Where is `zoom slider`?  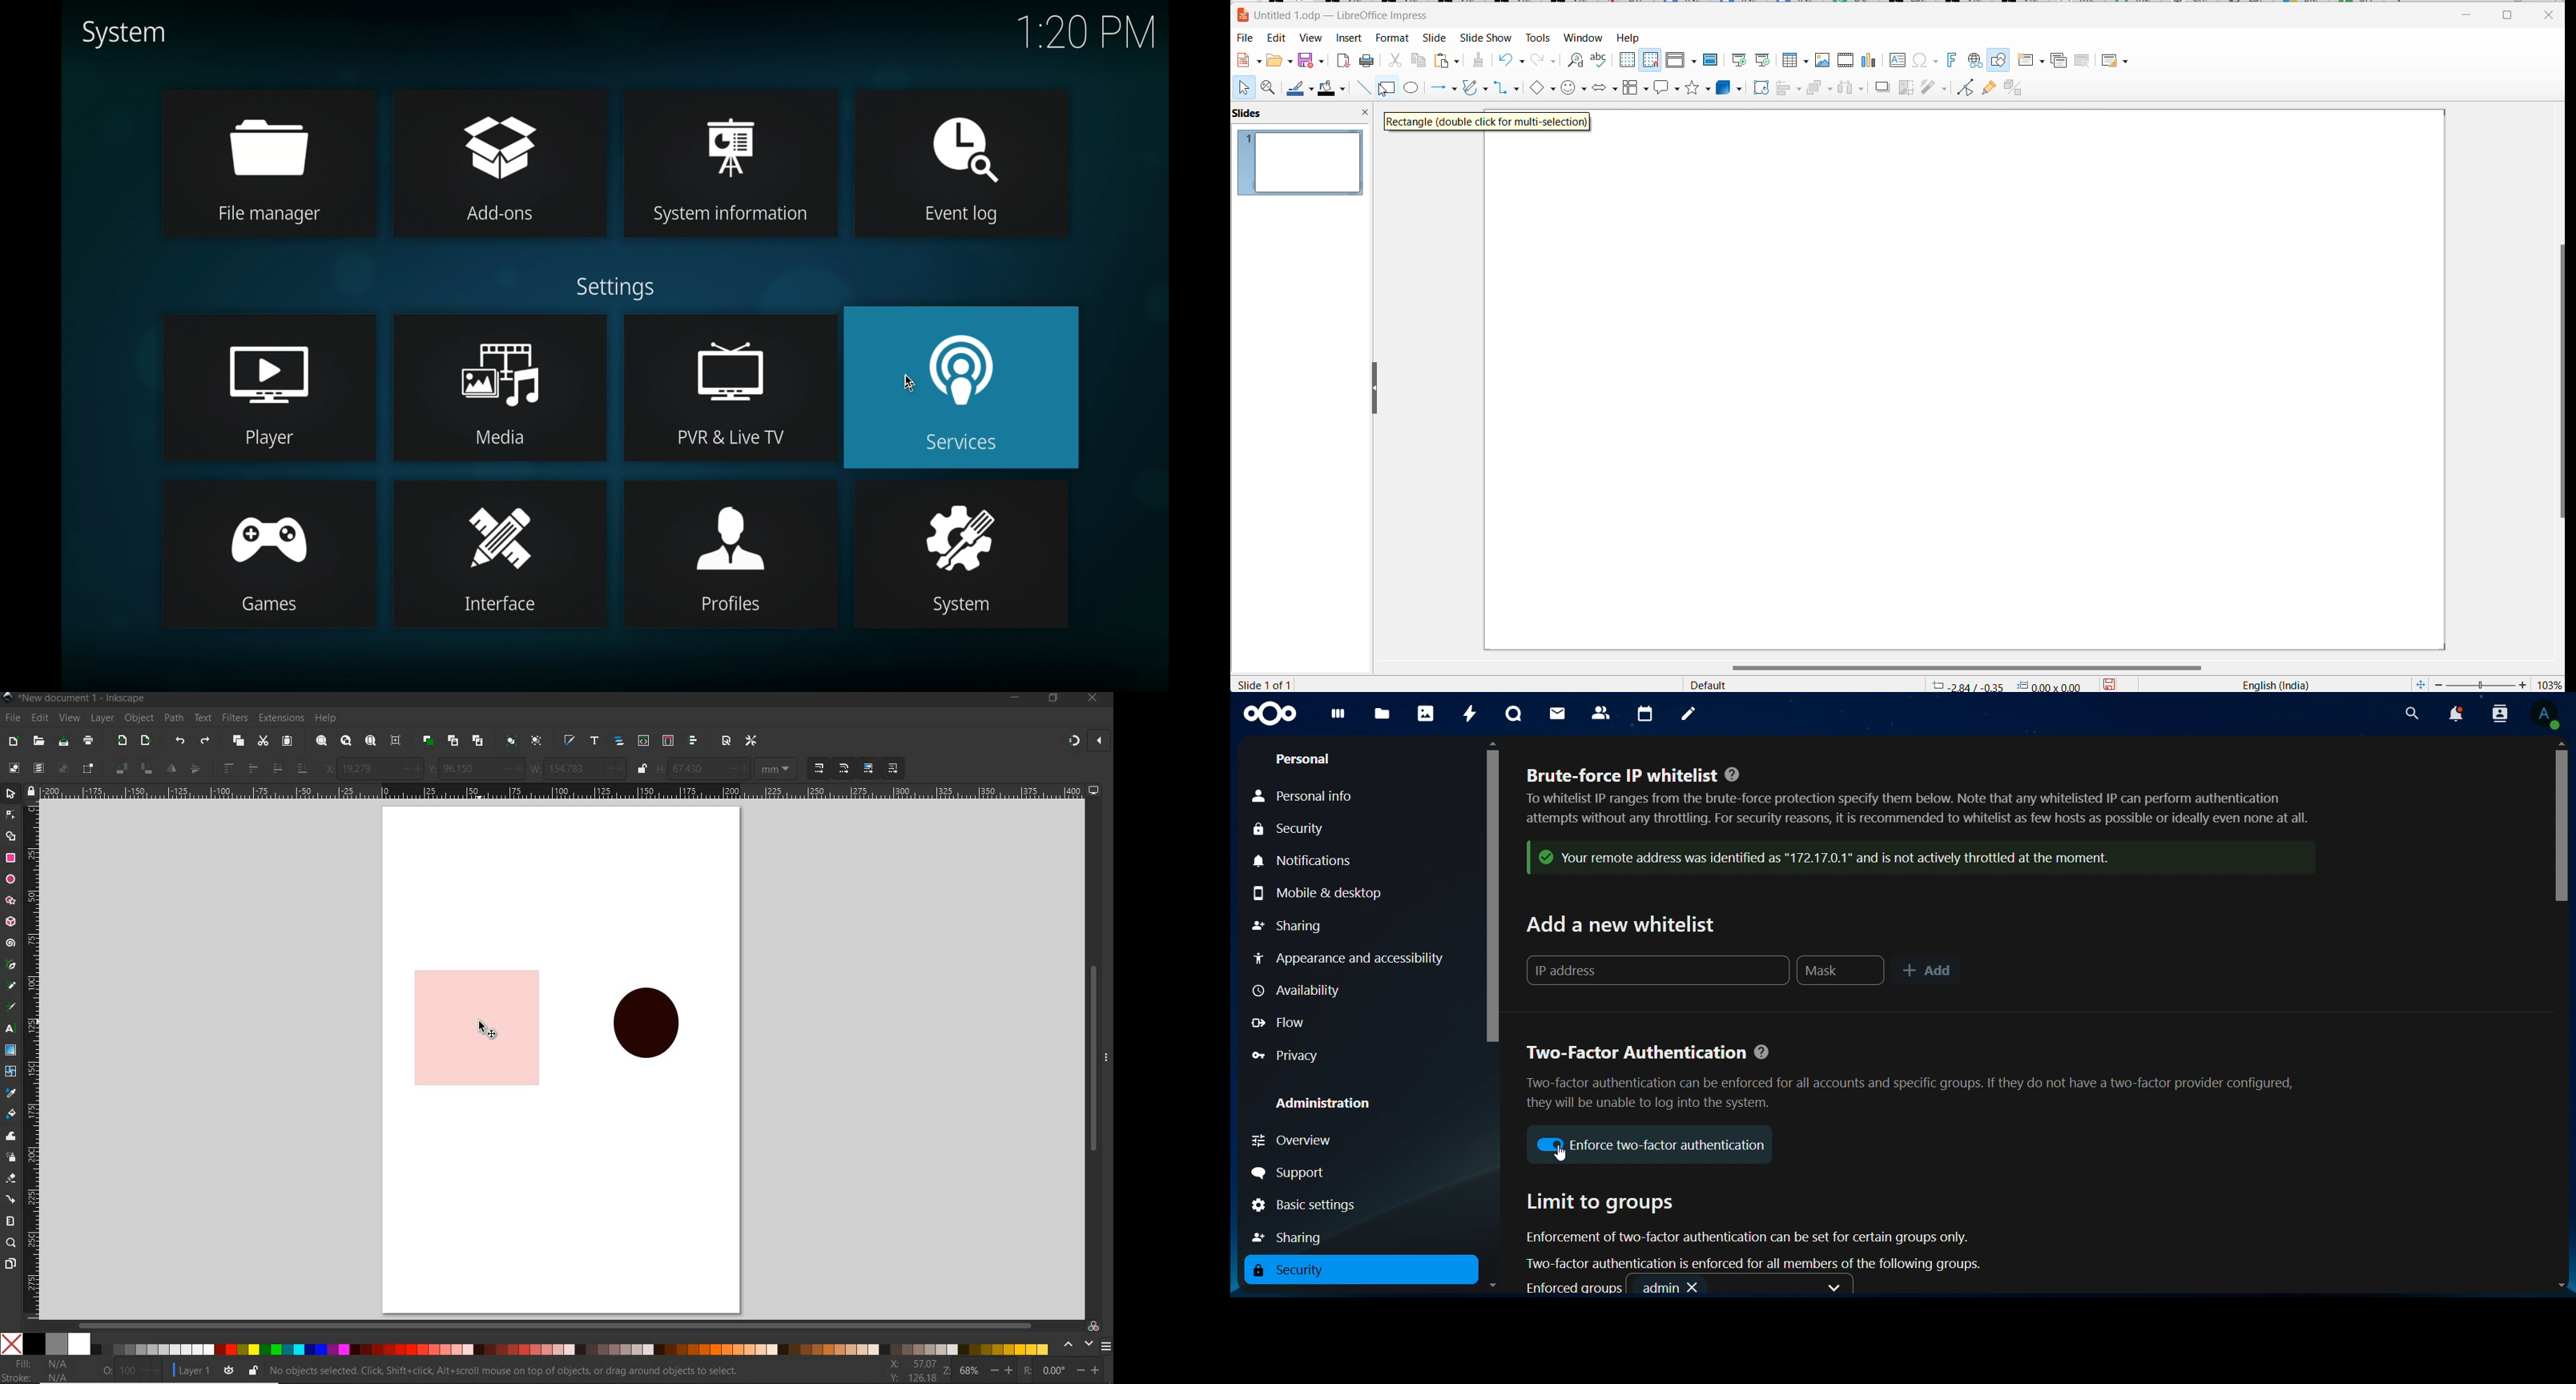
zoom slider is located at coordinates (2481, 684).